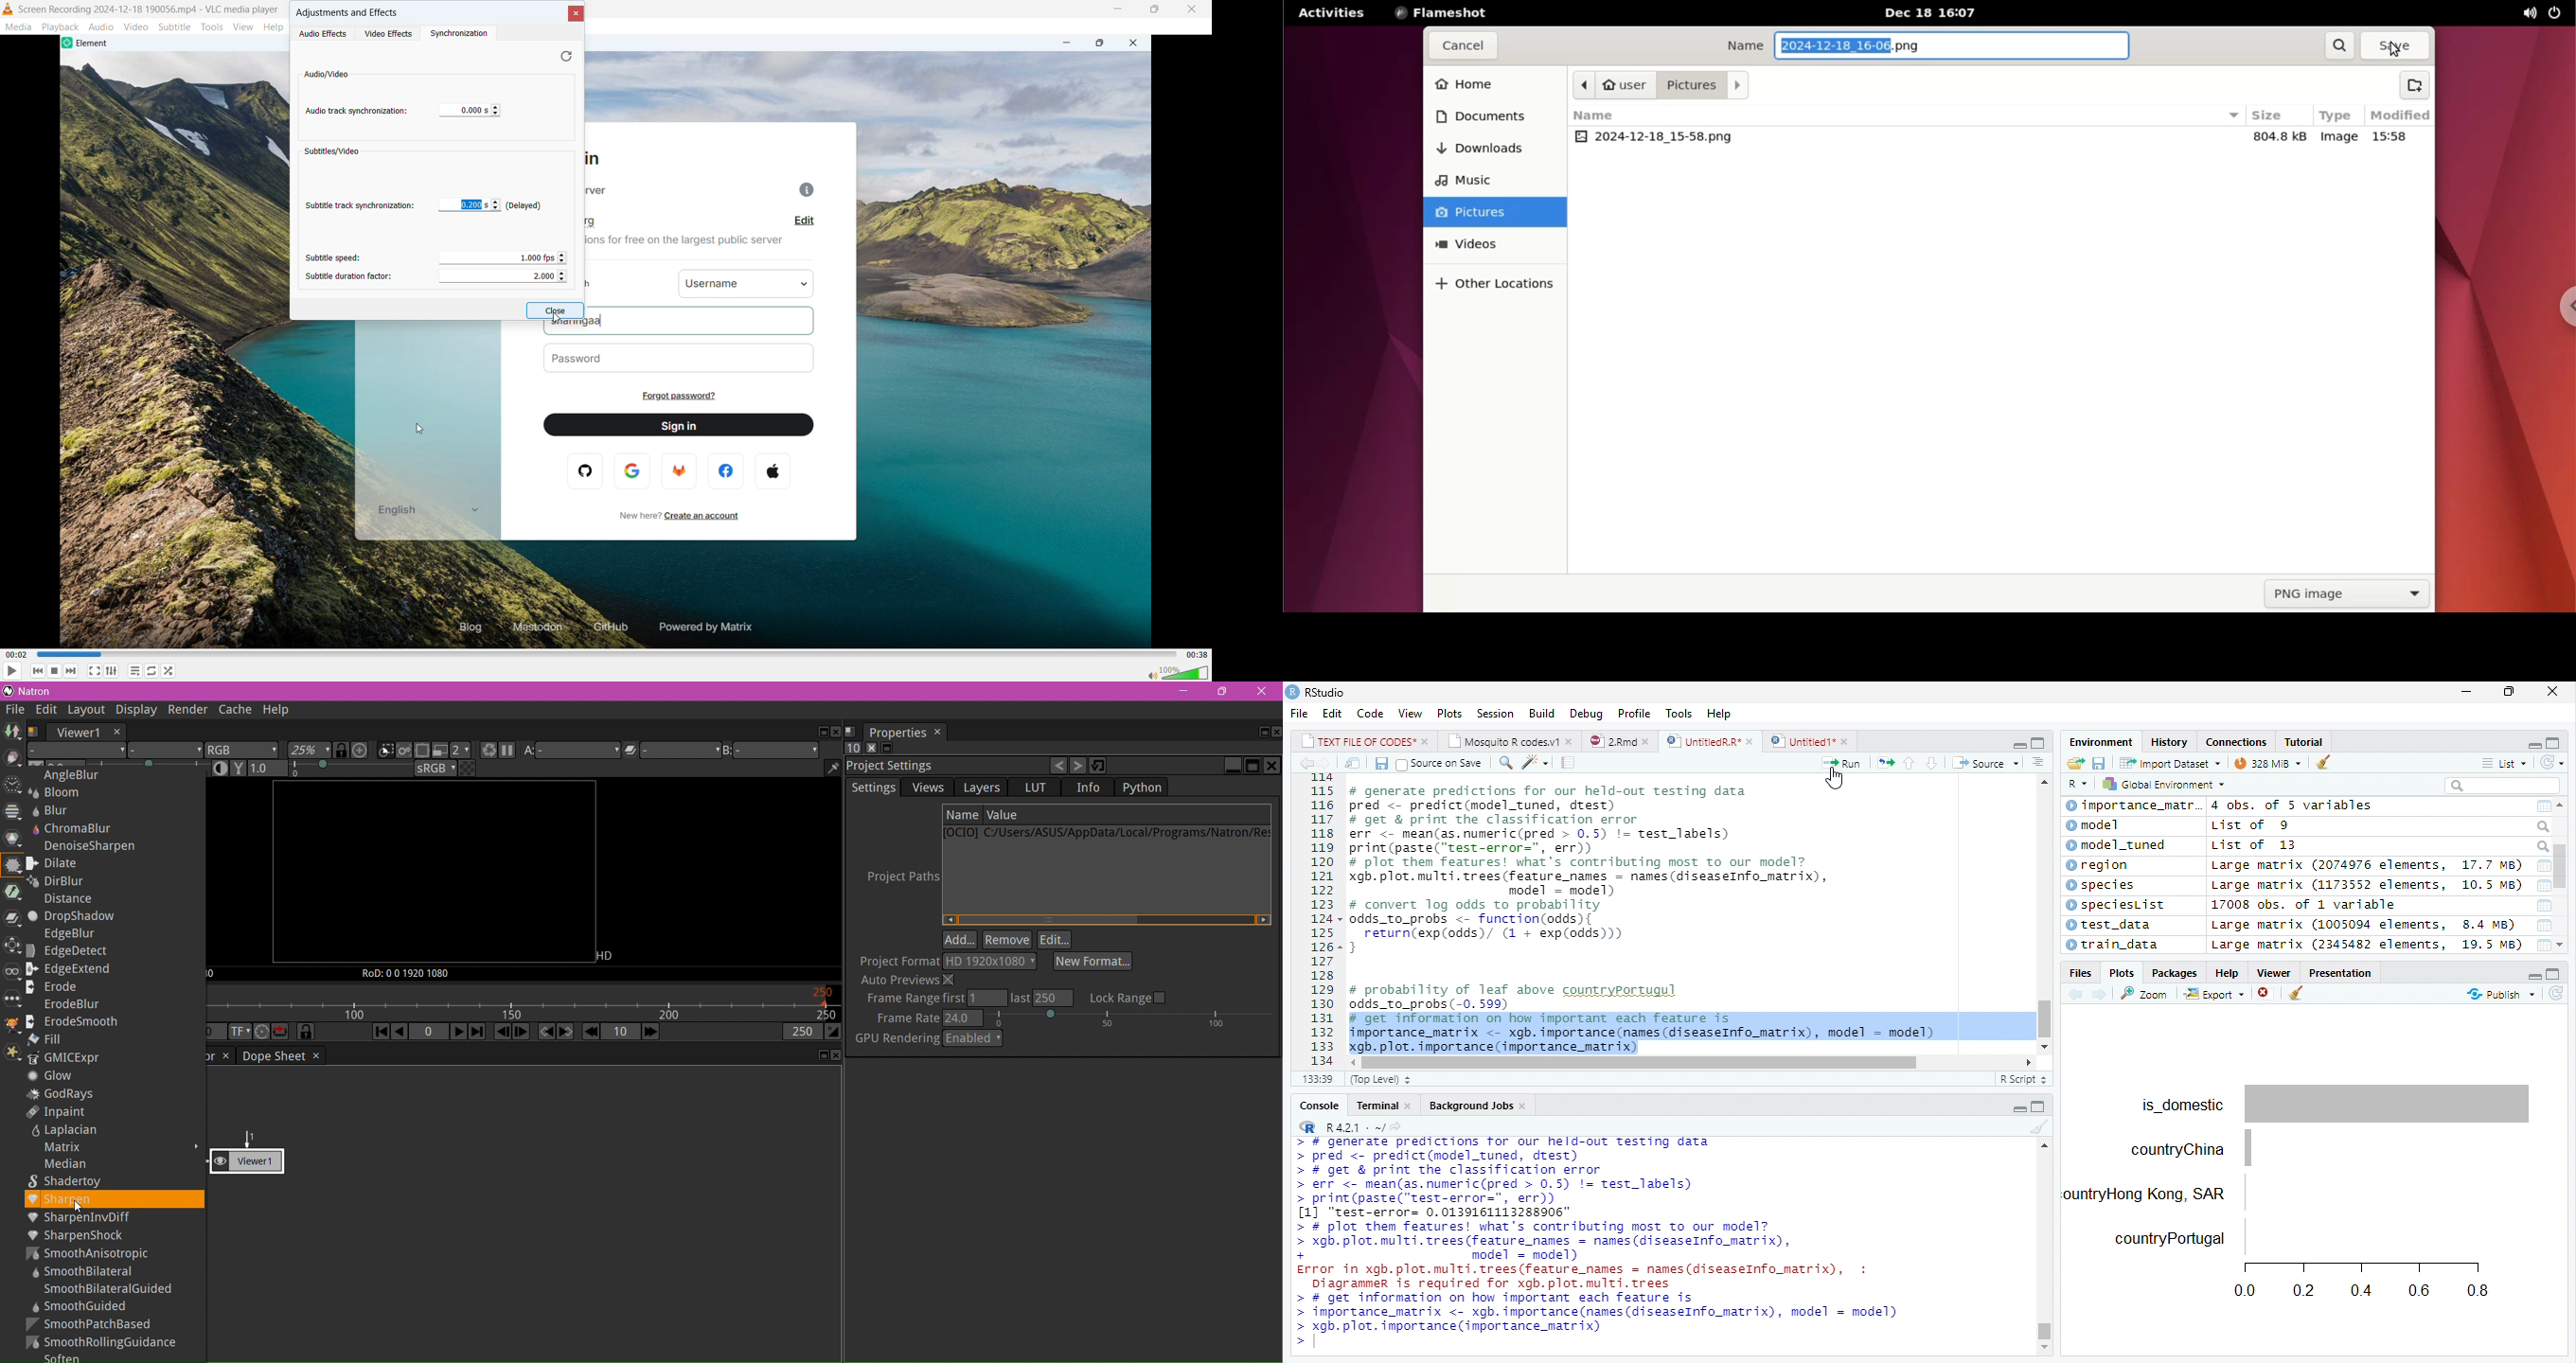  What do you see at coordinates (2020, 1108) in the screenshot?
I see `Minimize` at bounding box center [2020, 1108].